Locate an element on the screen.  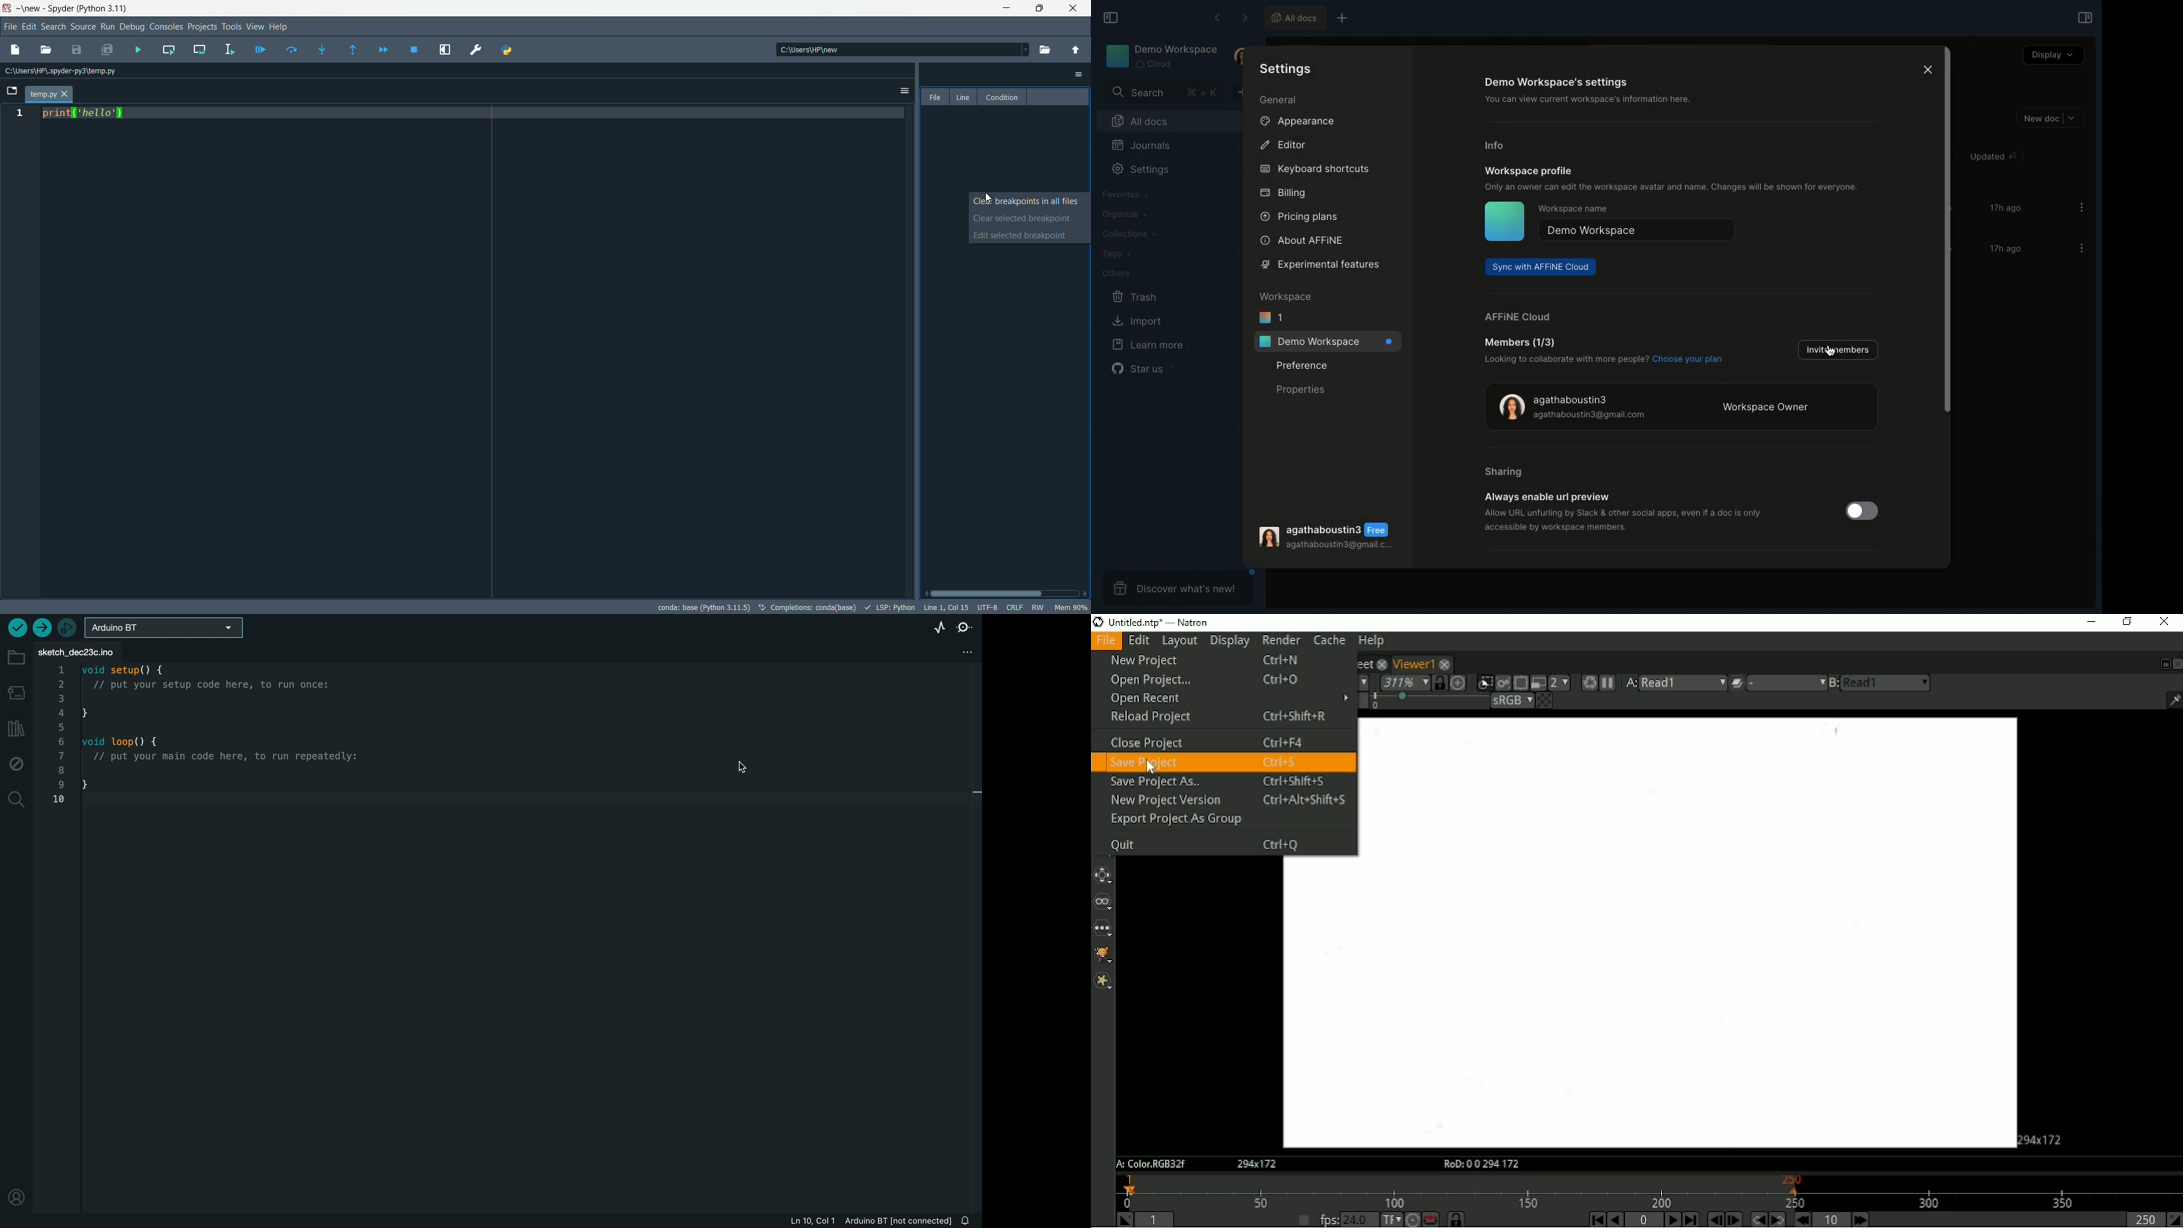
stop debugging is located at coordinates (413, 50).